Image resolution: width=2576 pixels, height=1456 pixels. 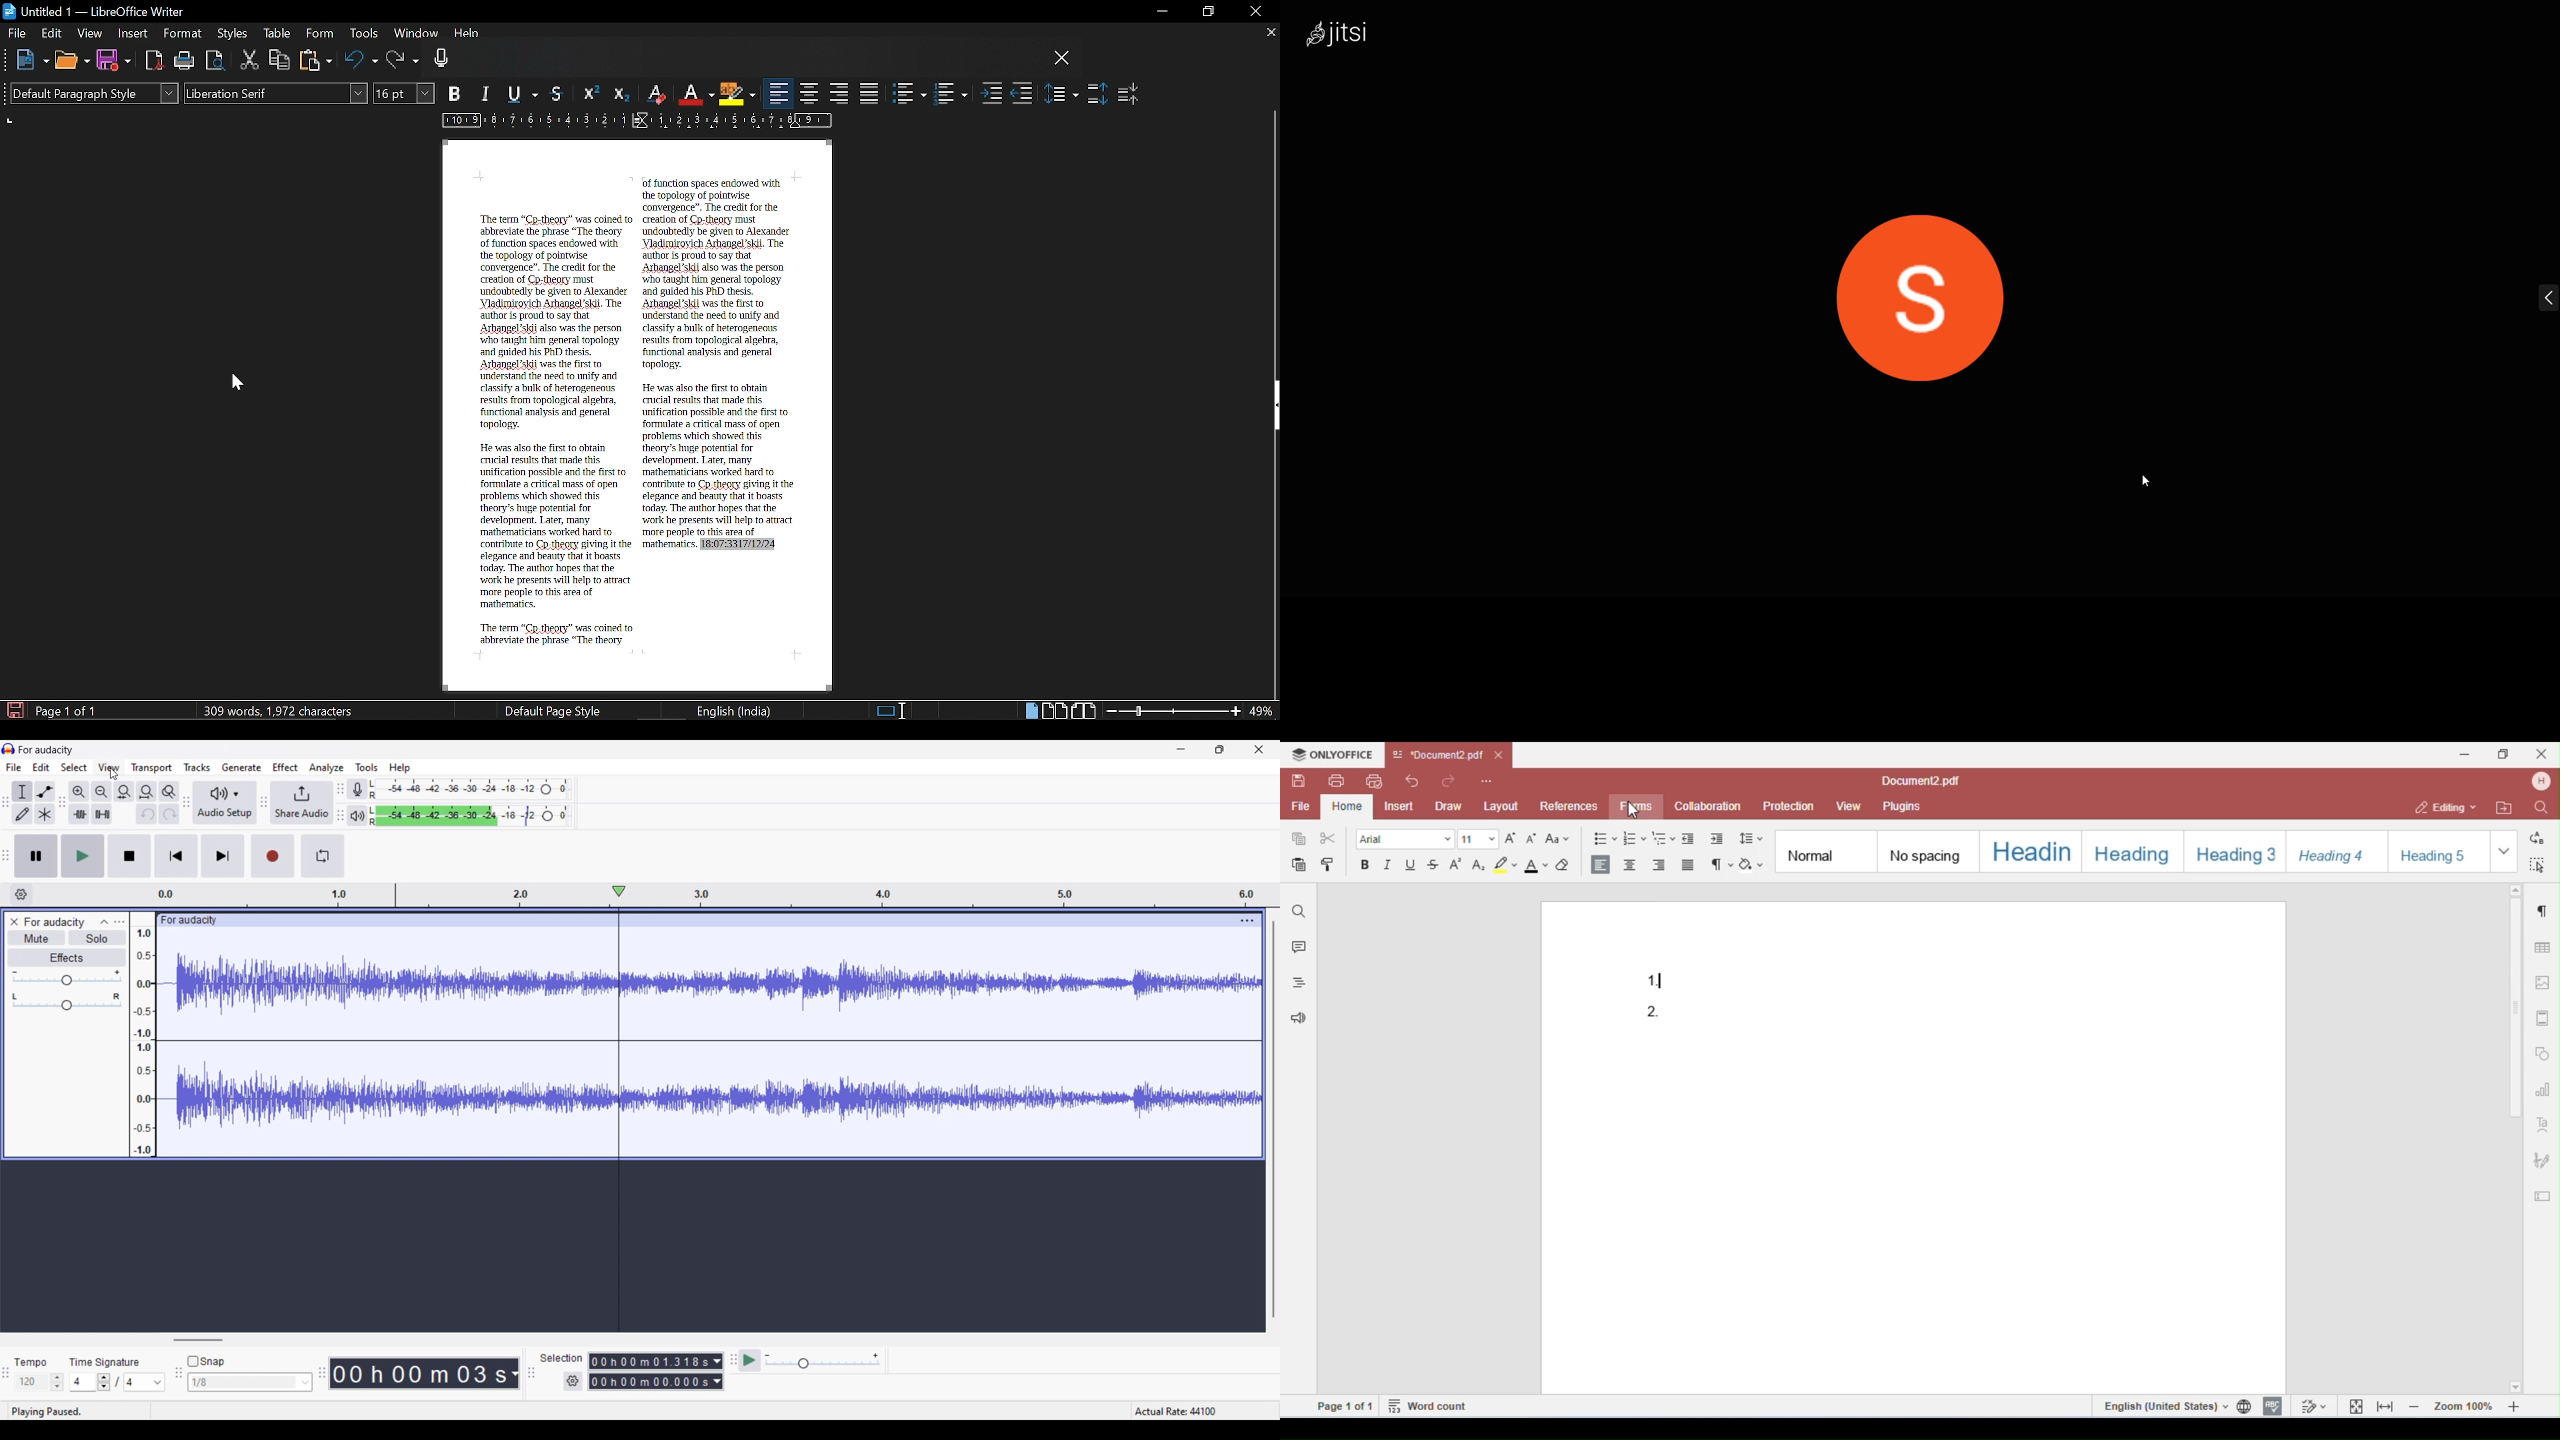 What do you see at coordinates (362, 35) in the screenshot?
I see `Tools` at bounding box center [362, 35].